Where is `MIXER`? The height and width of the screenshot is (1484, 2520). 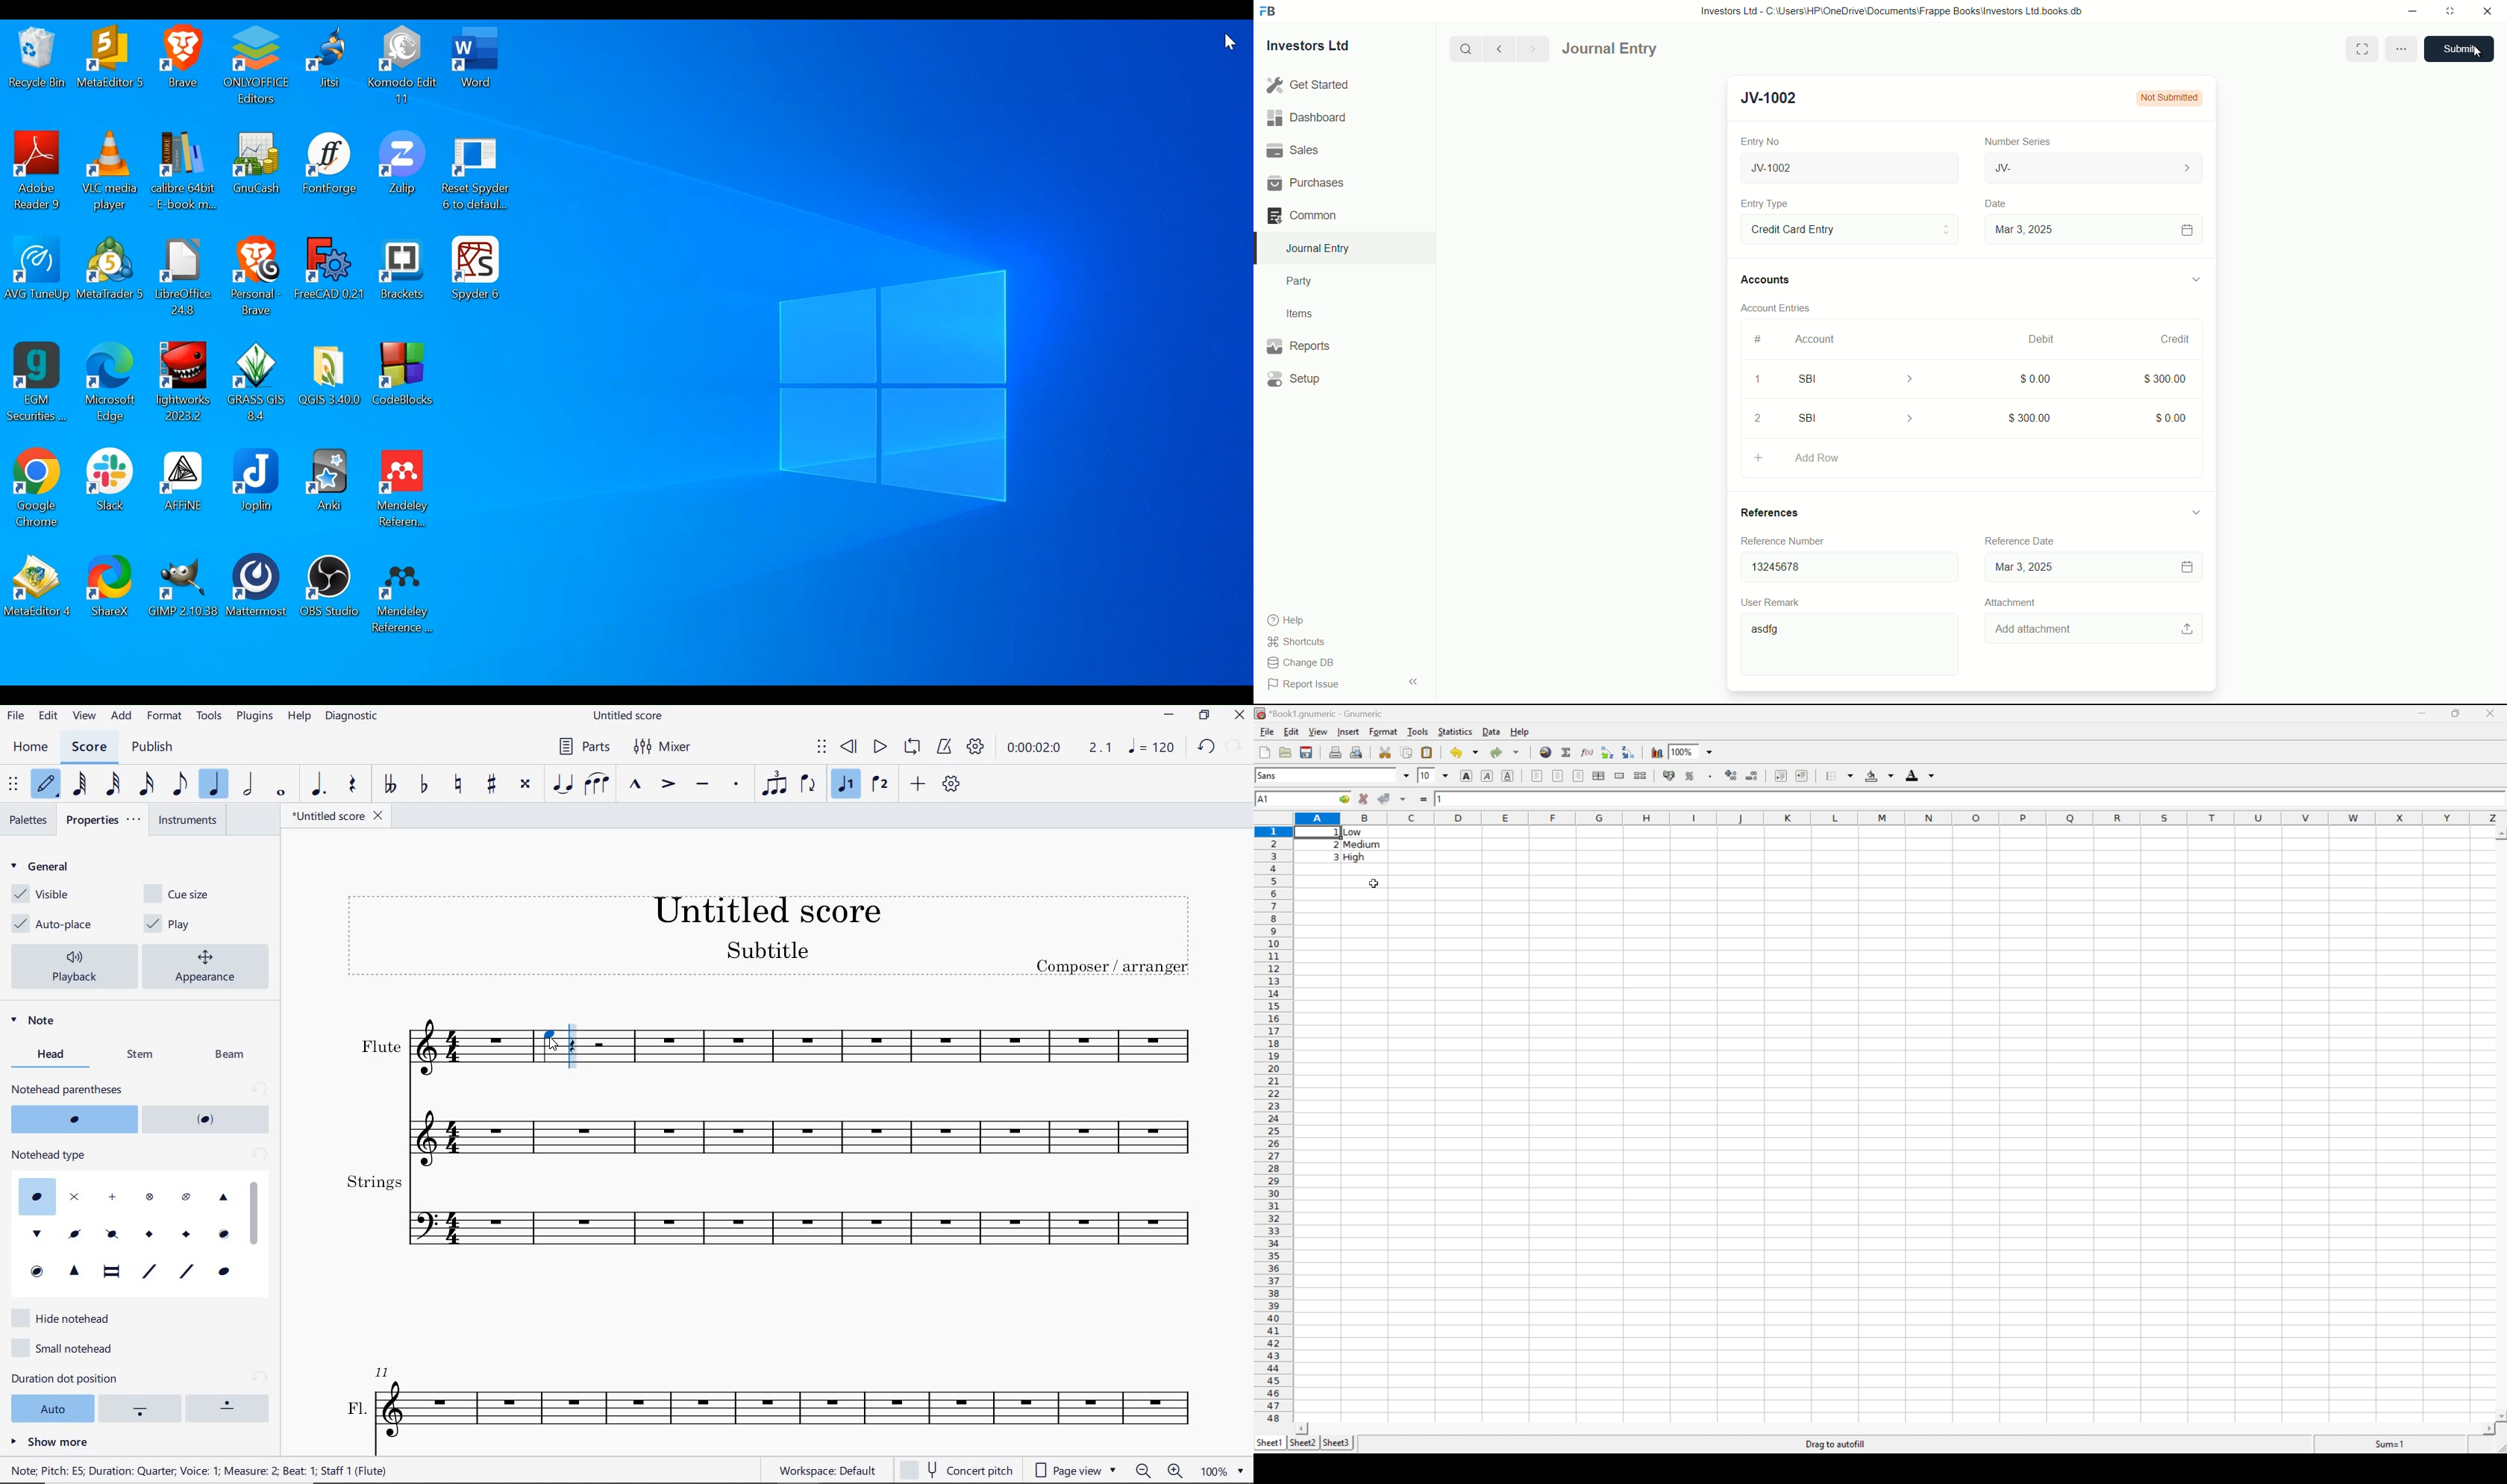 MIXER is located at coordinates (664, 748).